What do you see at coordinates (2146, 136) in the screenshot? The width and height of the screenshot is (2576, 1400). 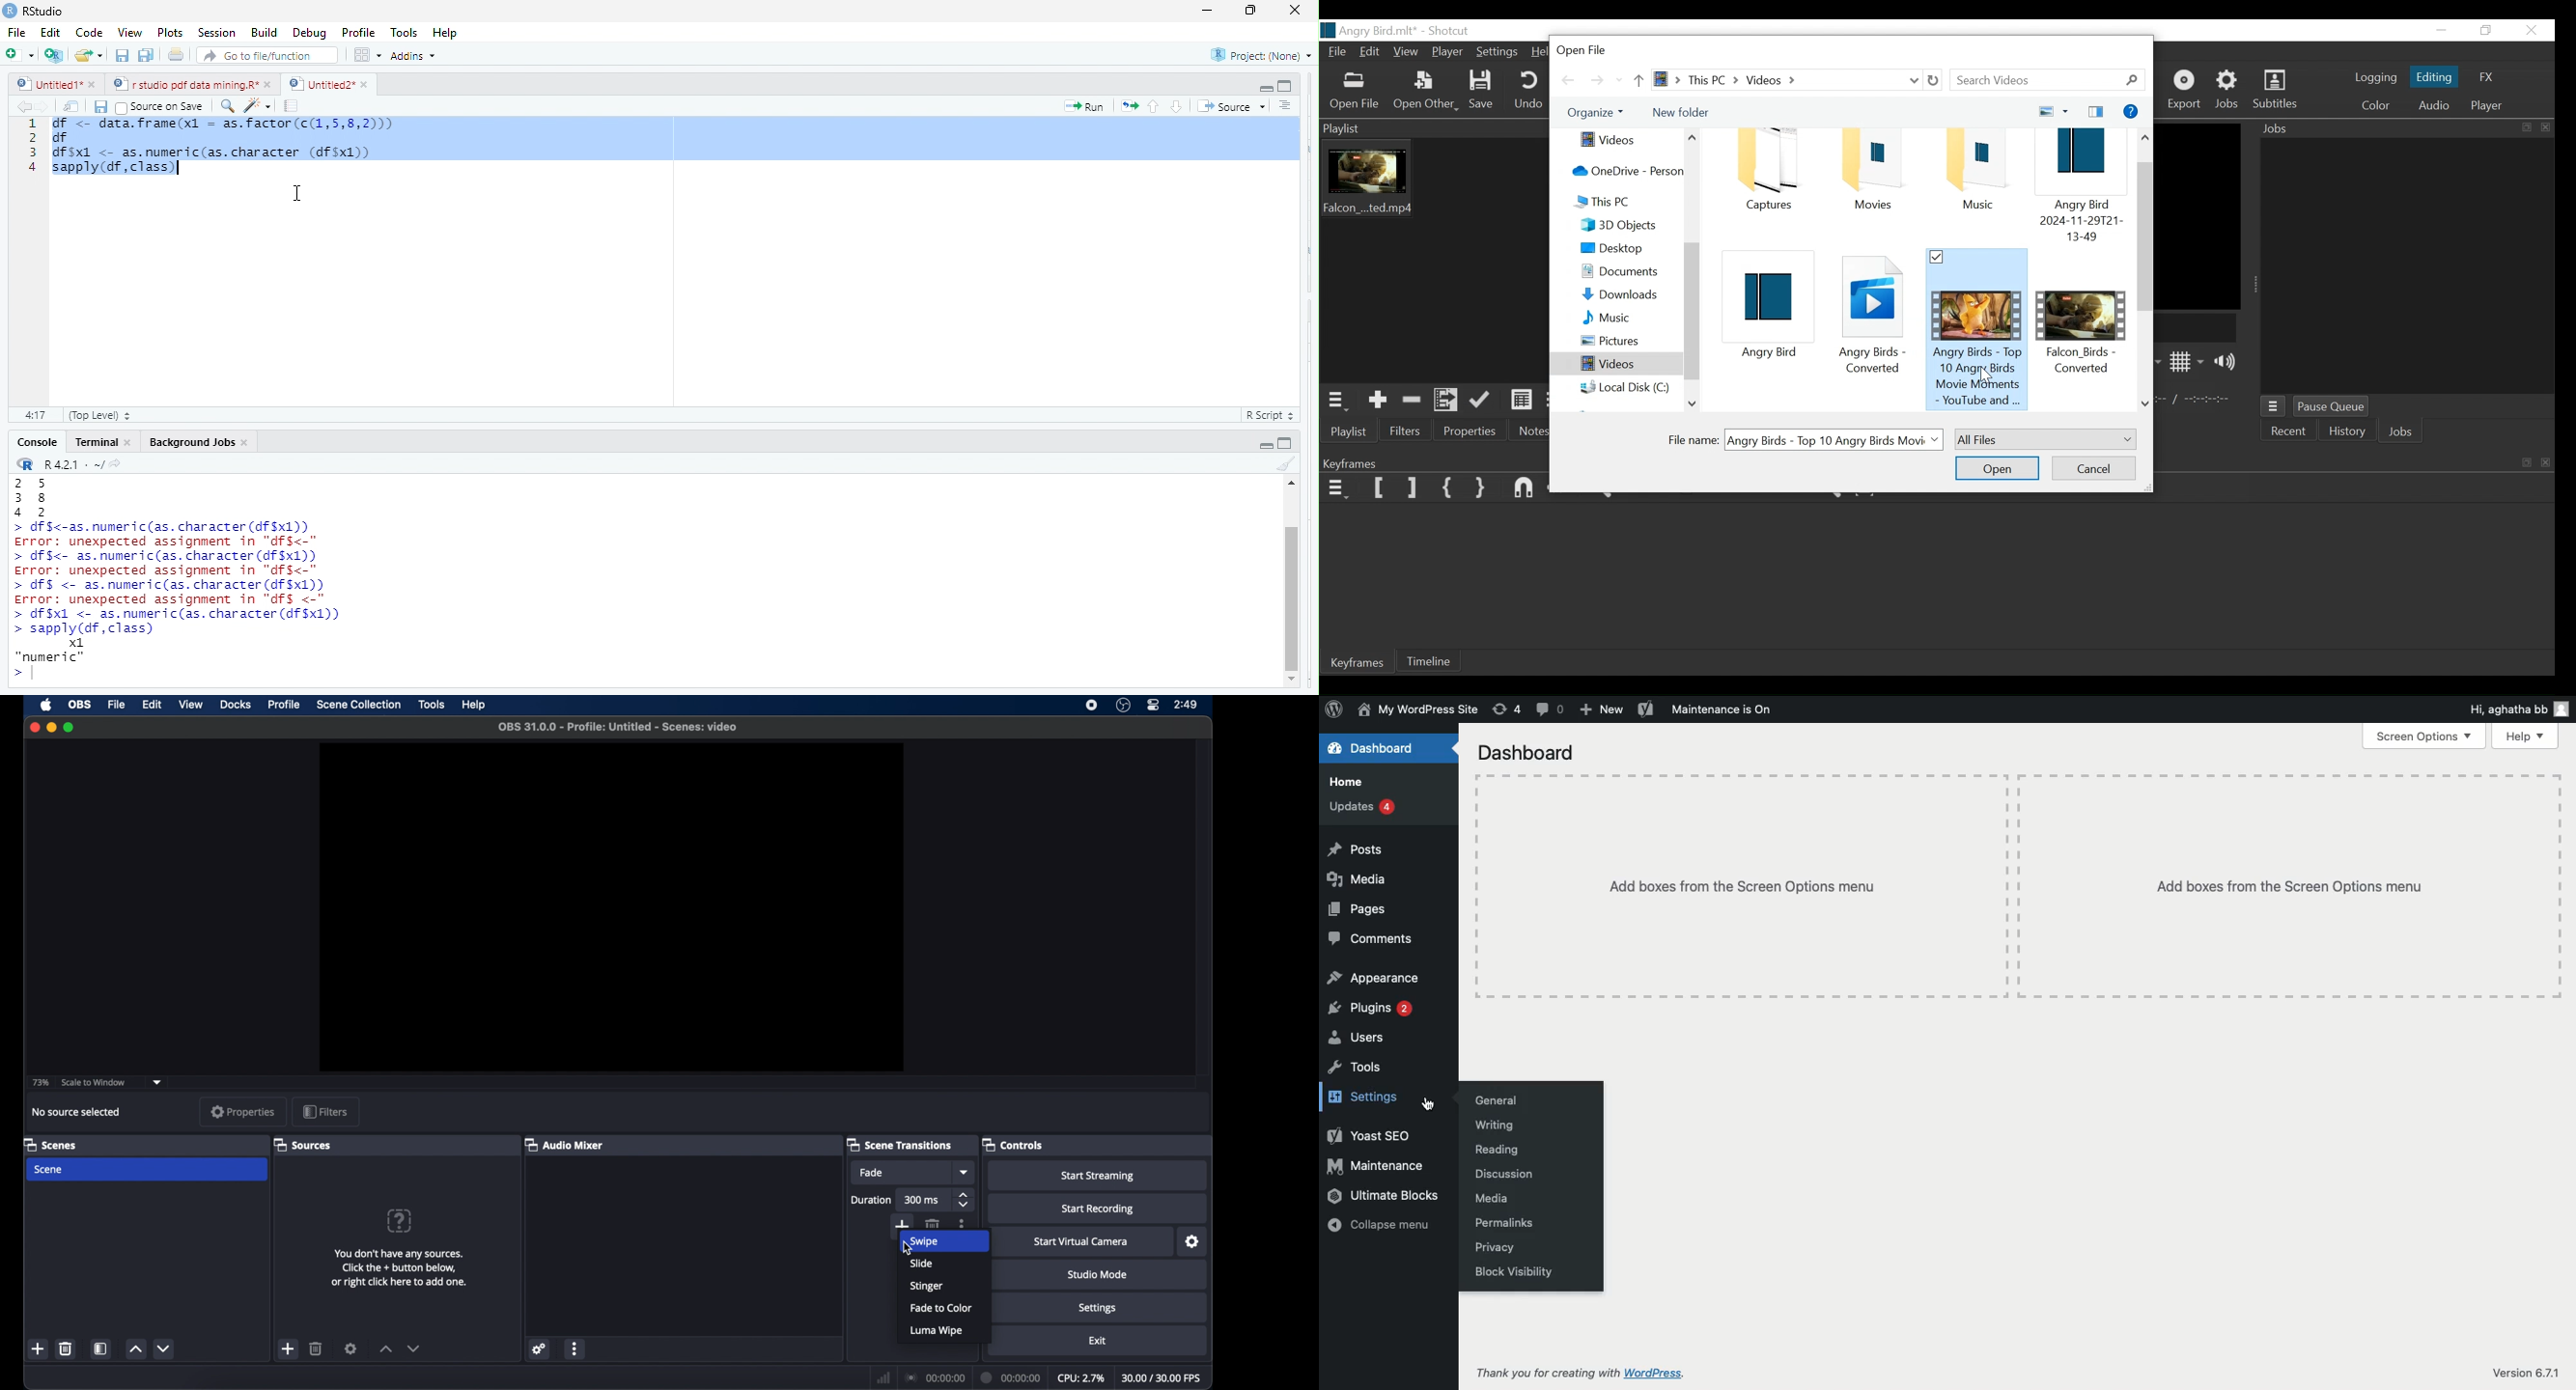 I see `Scroll up` at bounding box center [2146, 136].